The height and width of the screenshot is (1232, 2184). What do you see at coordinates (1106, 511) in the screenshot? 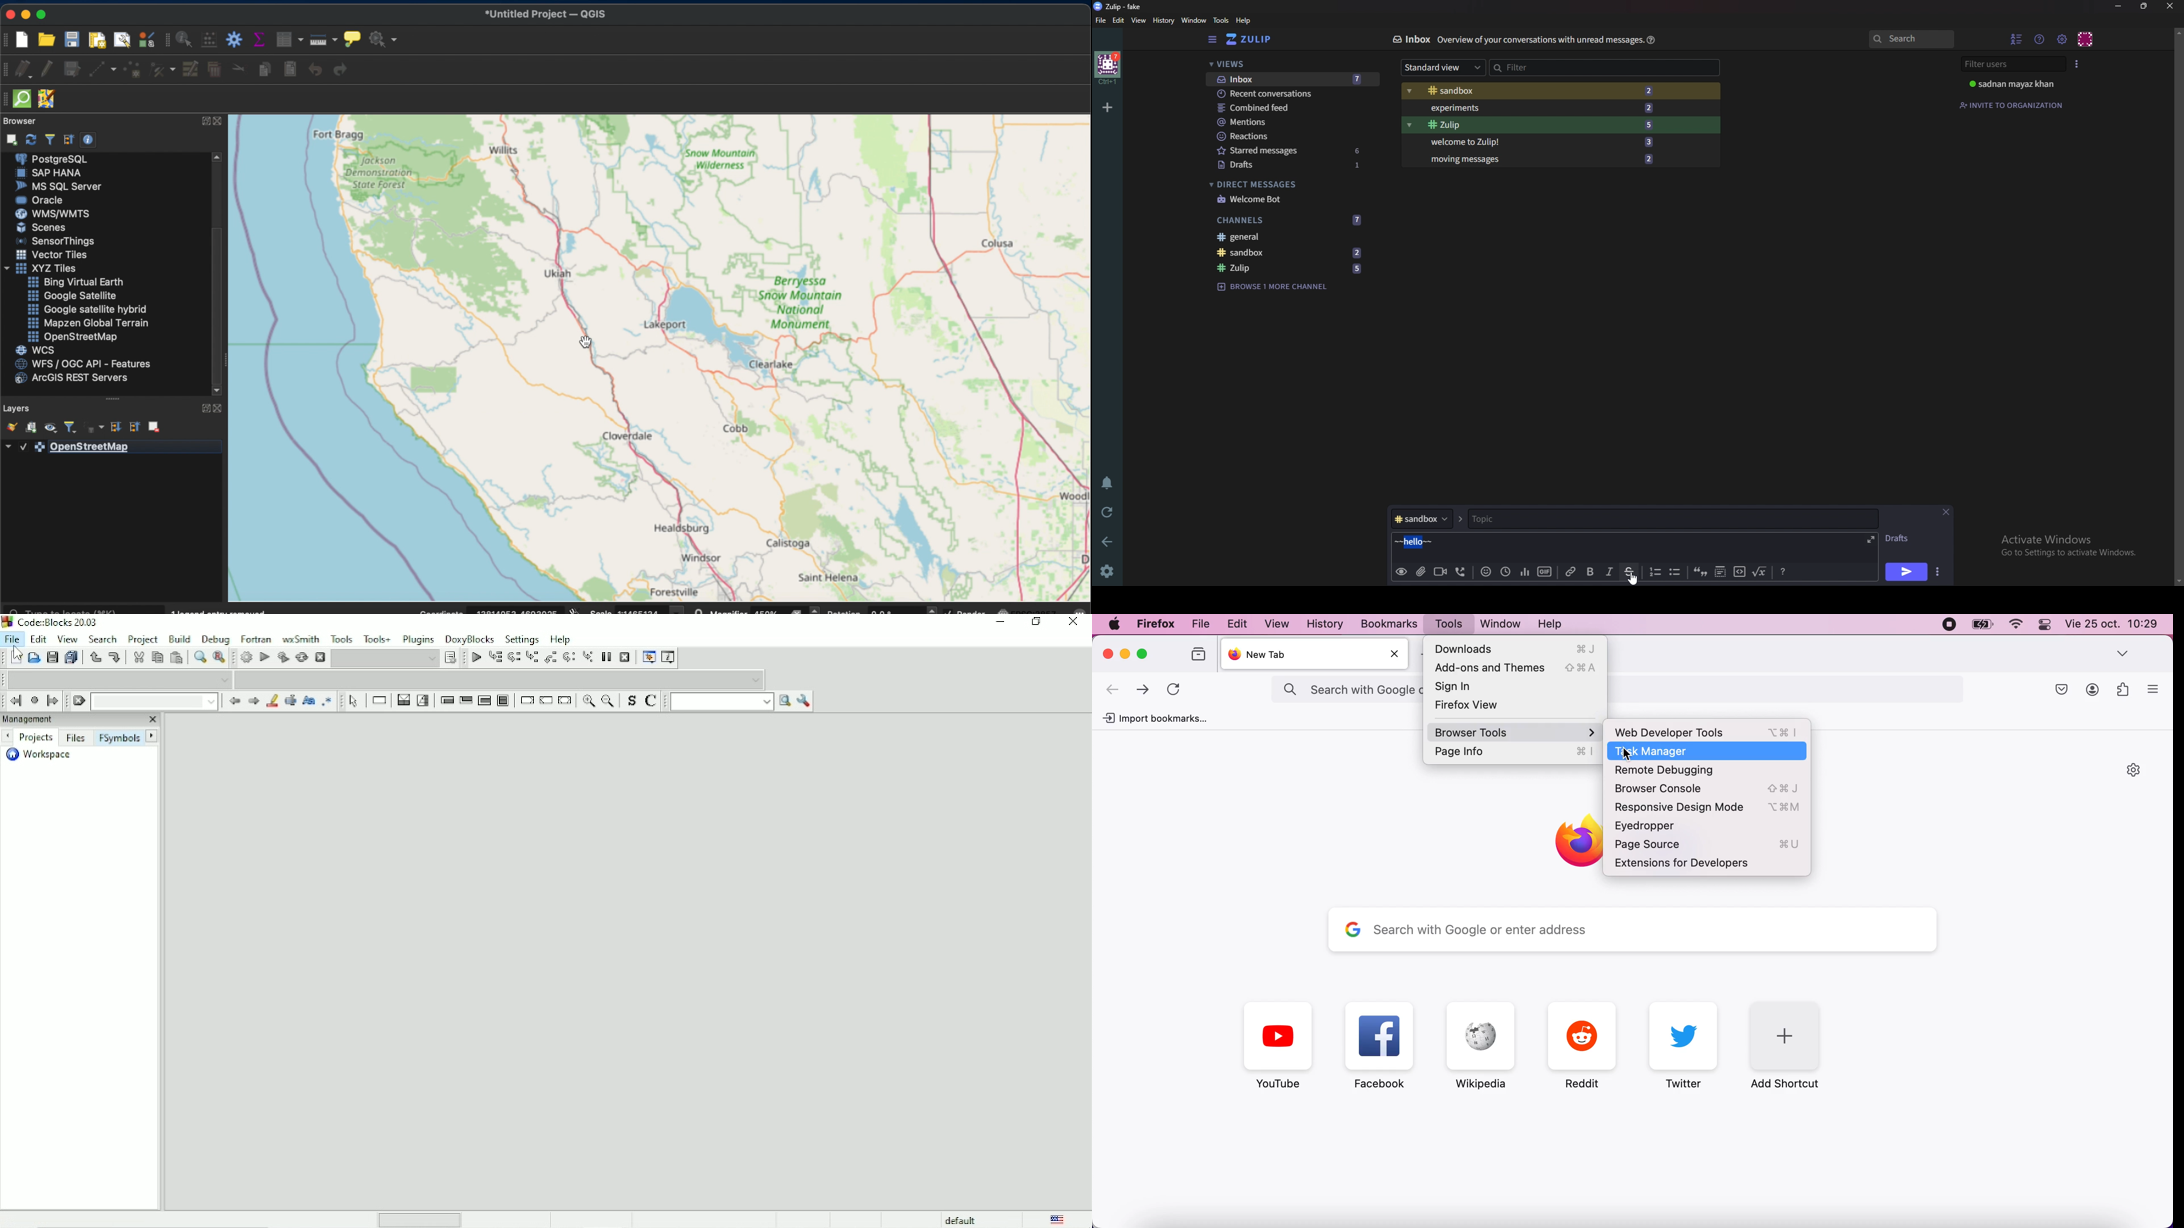
I see `Reload` at bounding box center [1106, 511].